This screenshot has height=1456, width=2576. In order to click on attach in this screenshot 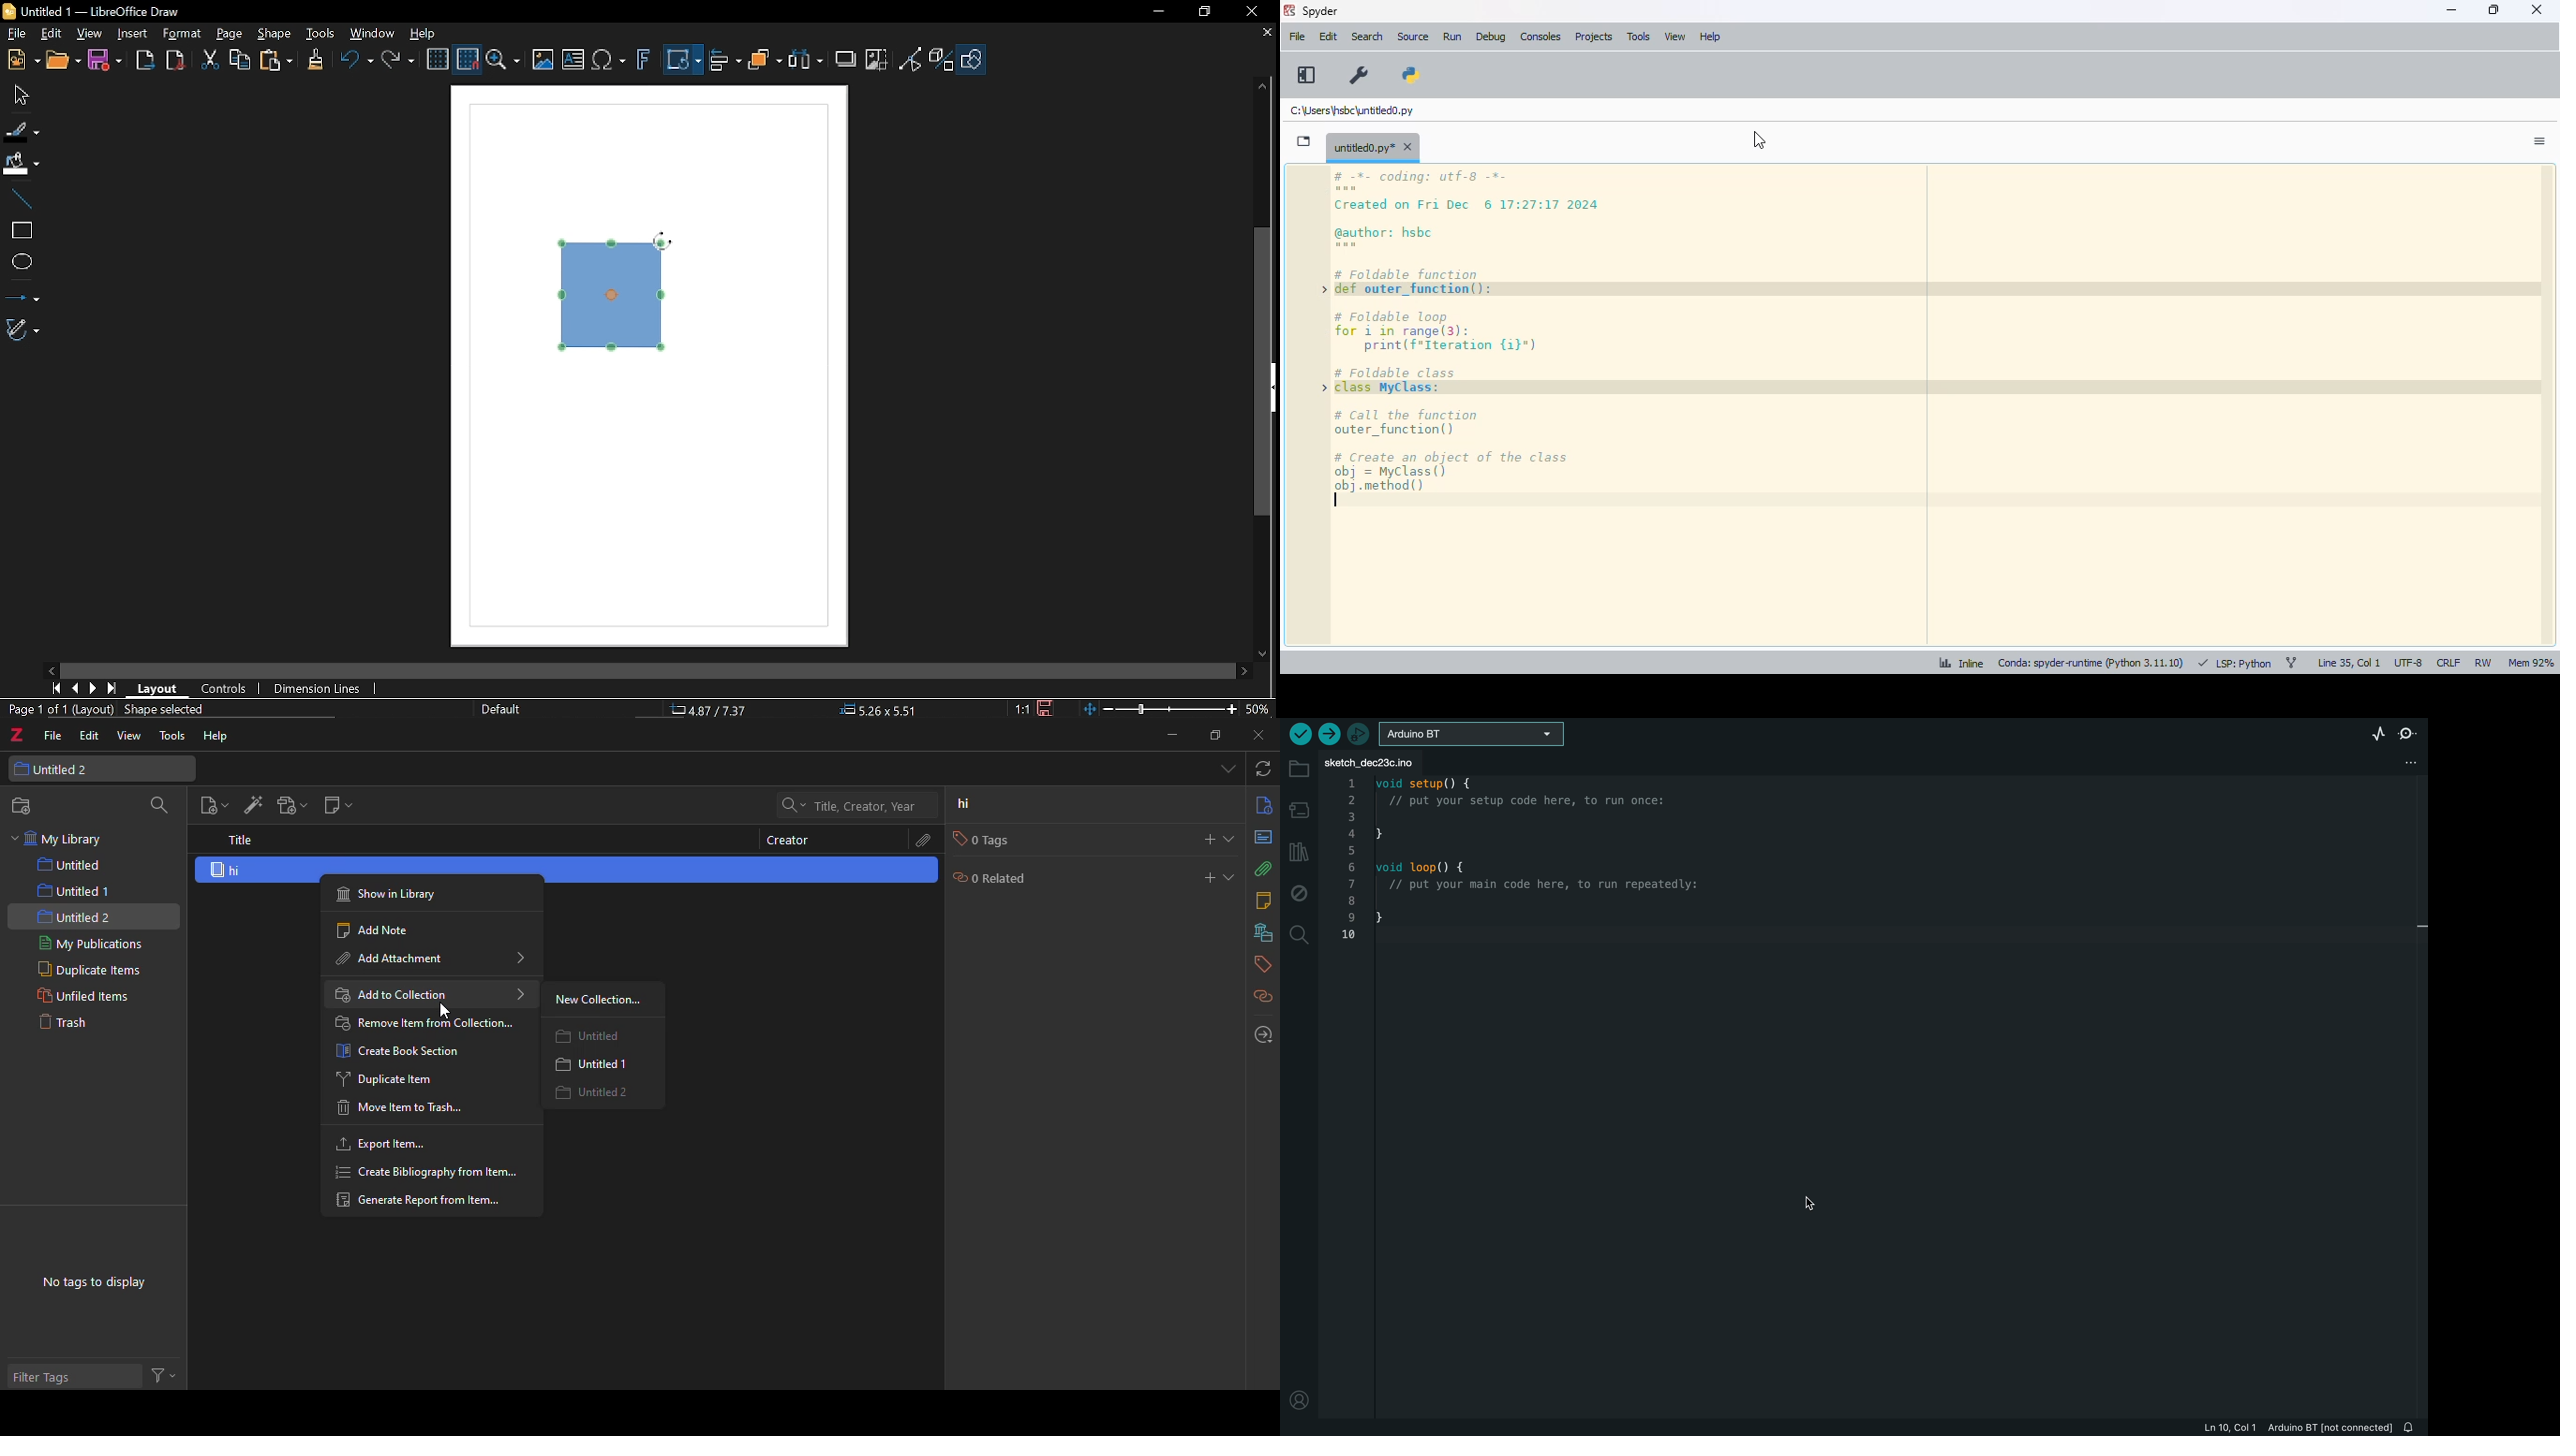, I will do `click(1262, 871)`.